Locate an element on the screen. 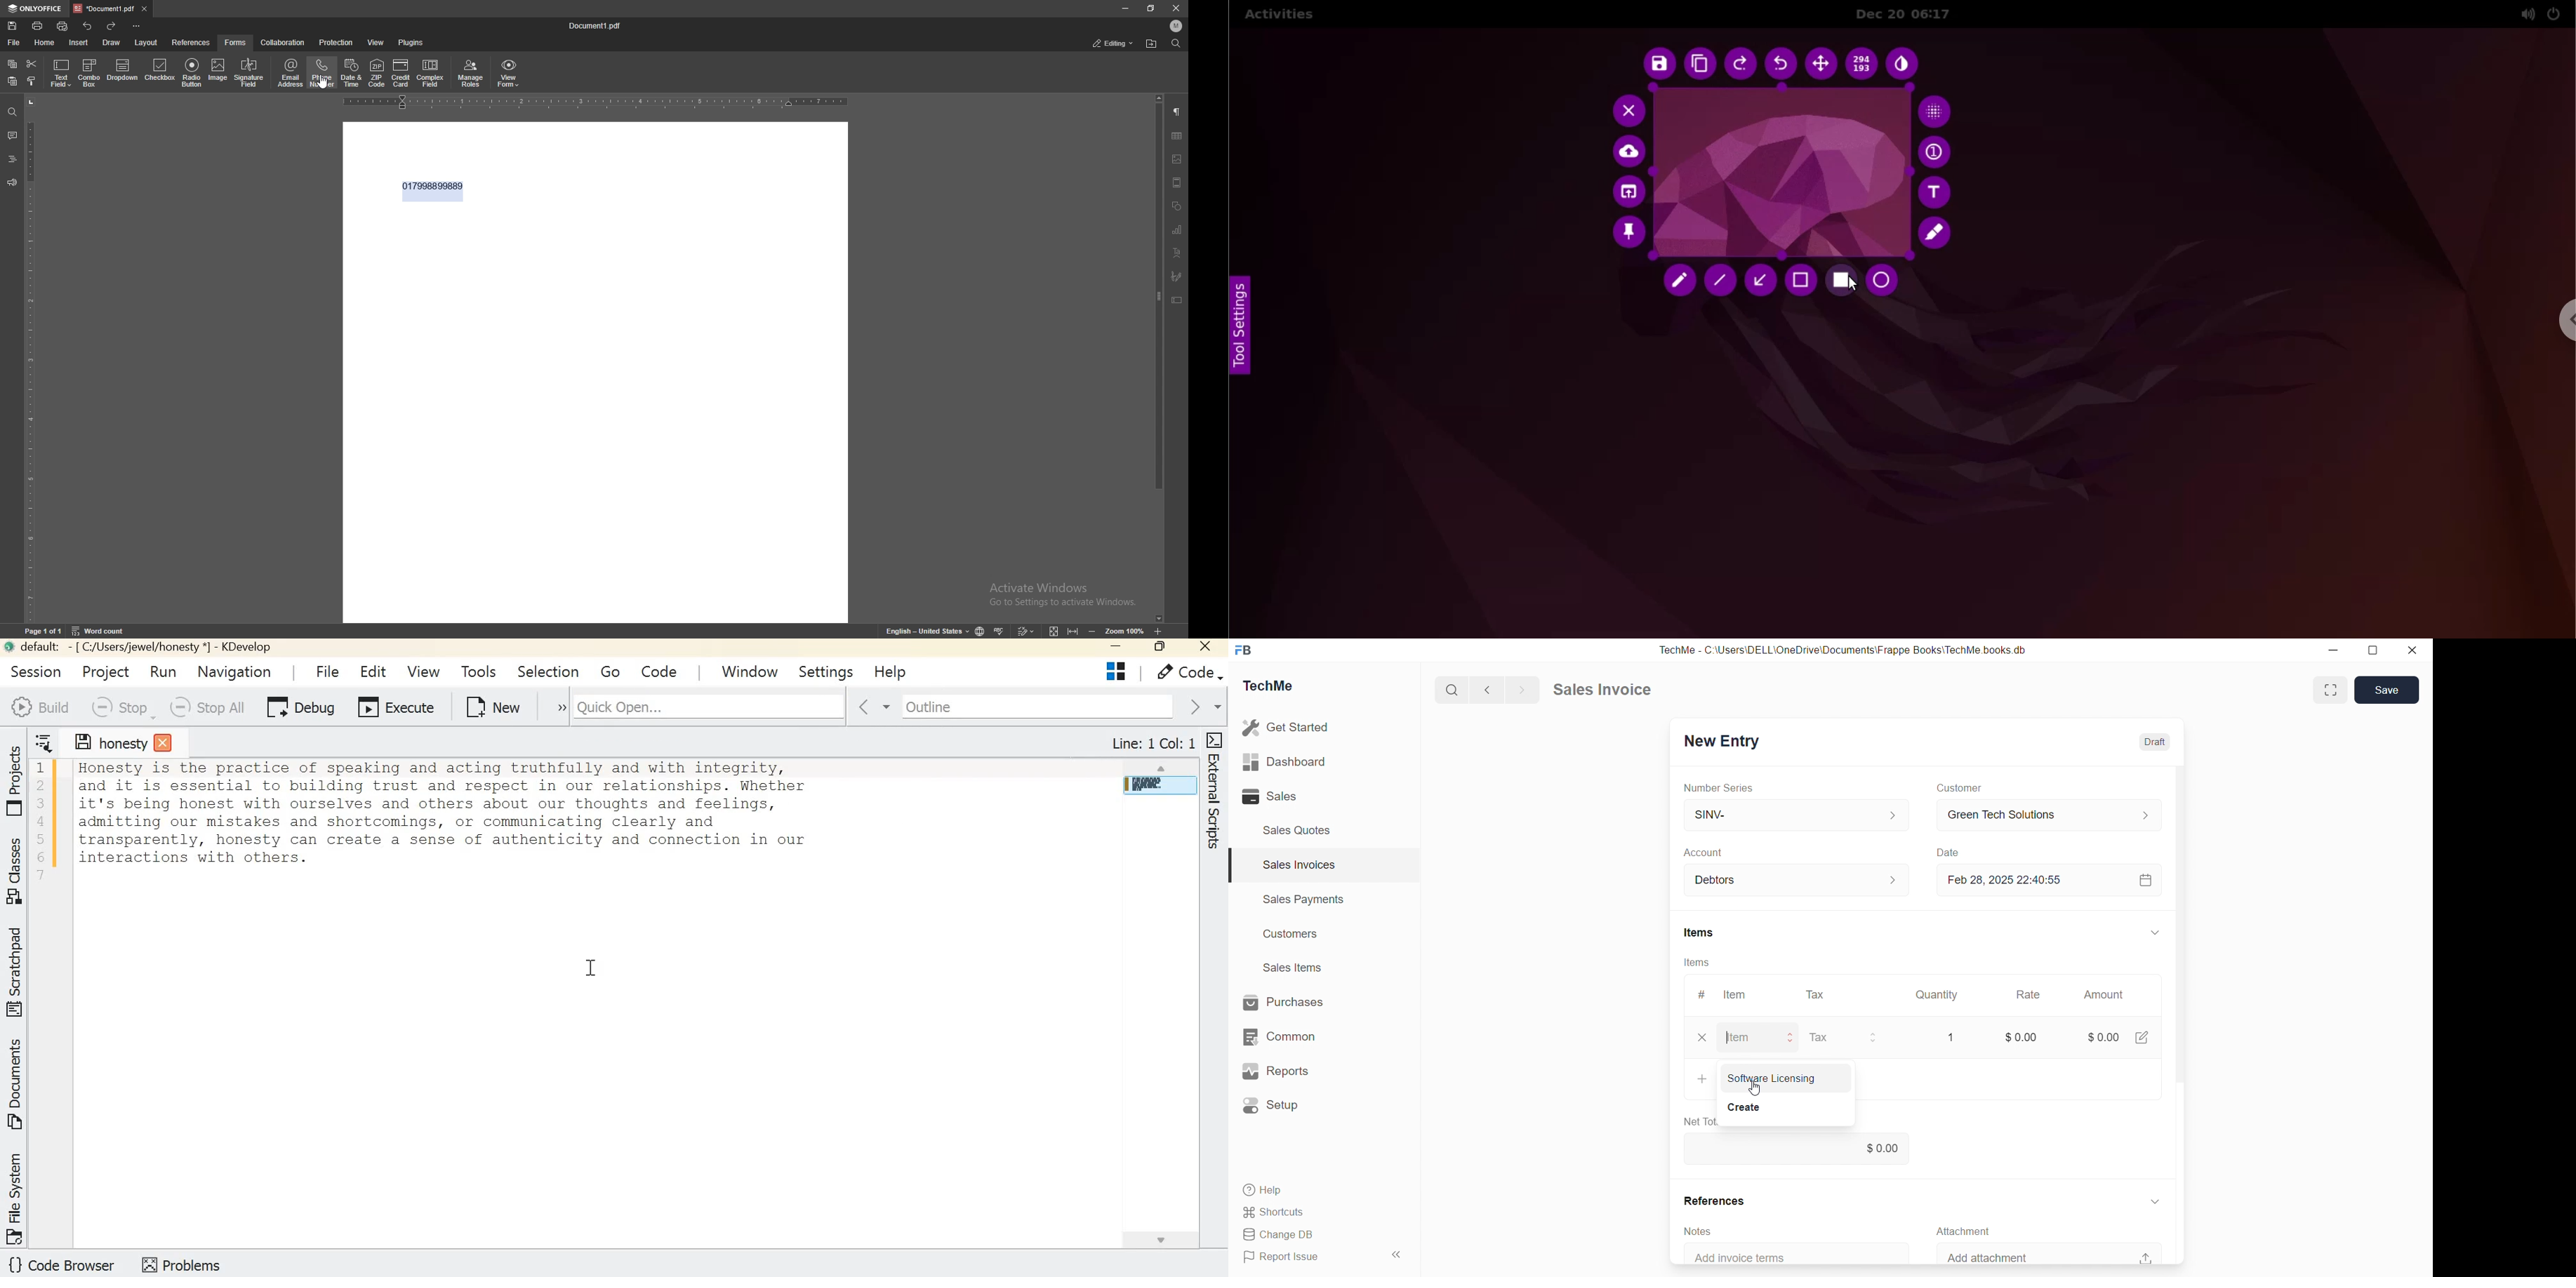 This screenshot has height=1288, width=2576. SINV- is located at coordinates (1797, 813).